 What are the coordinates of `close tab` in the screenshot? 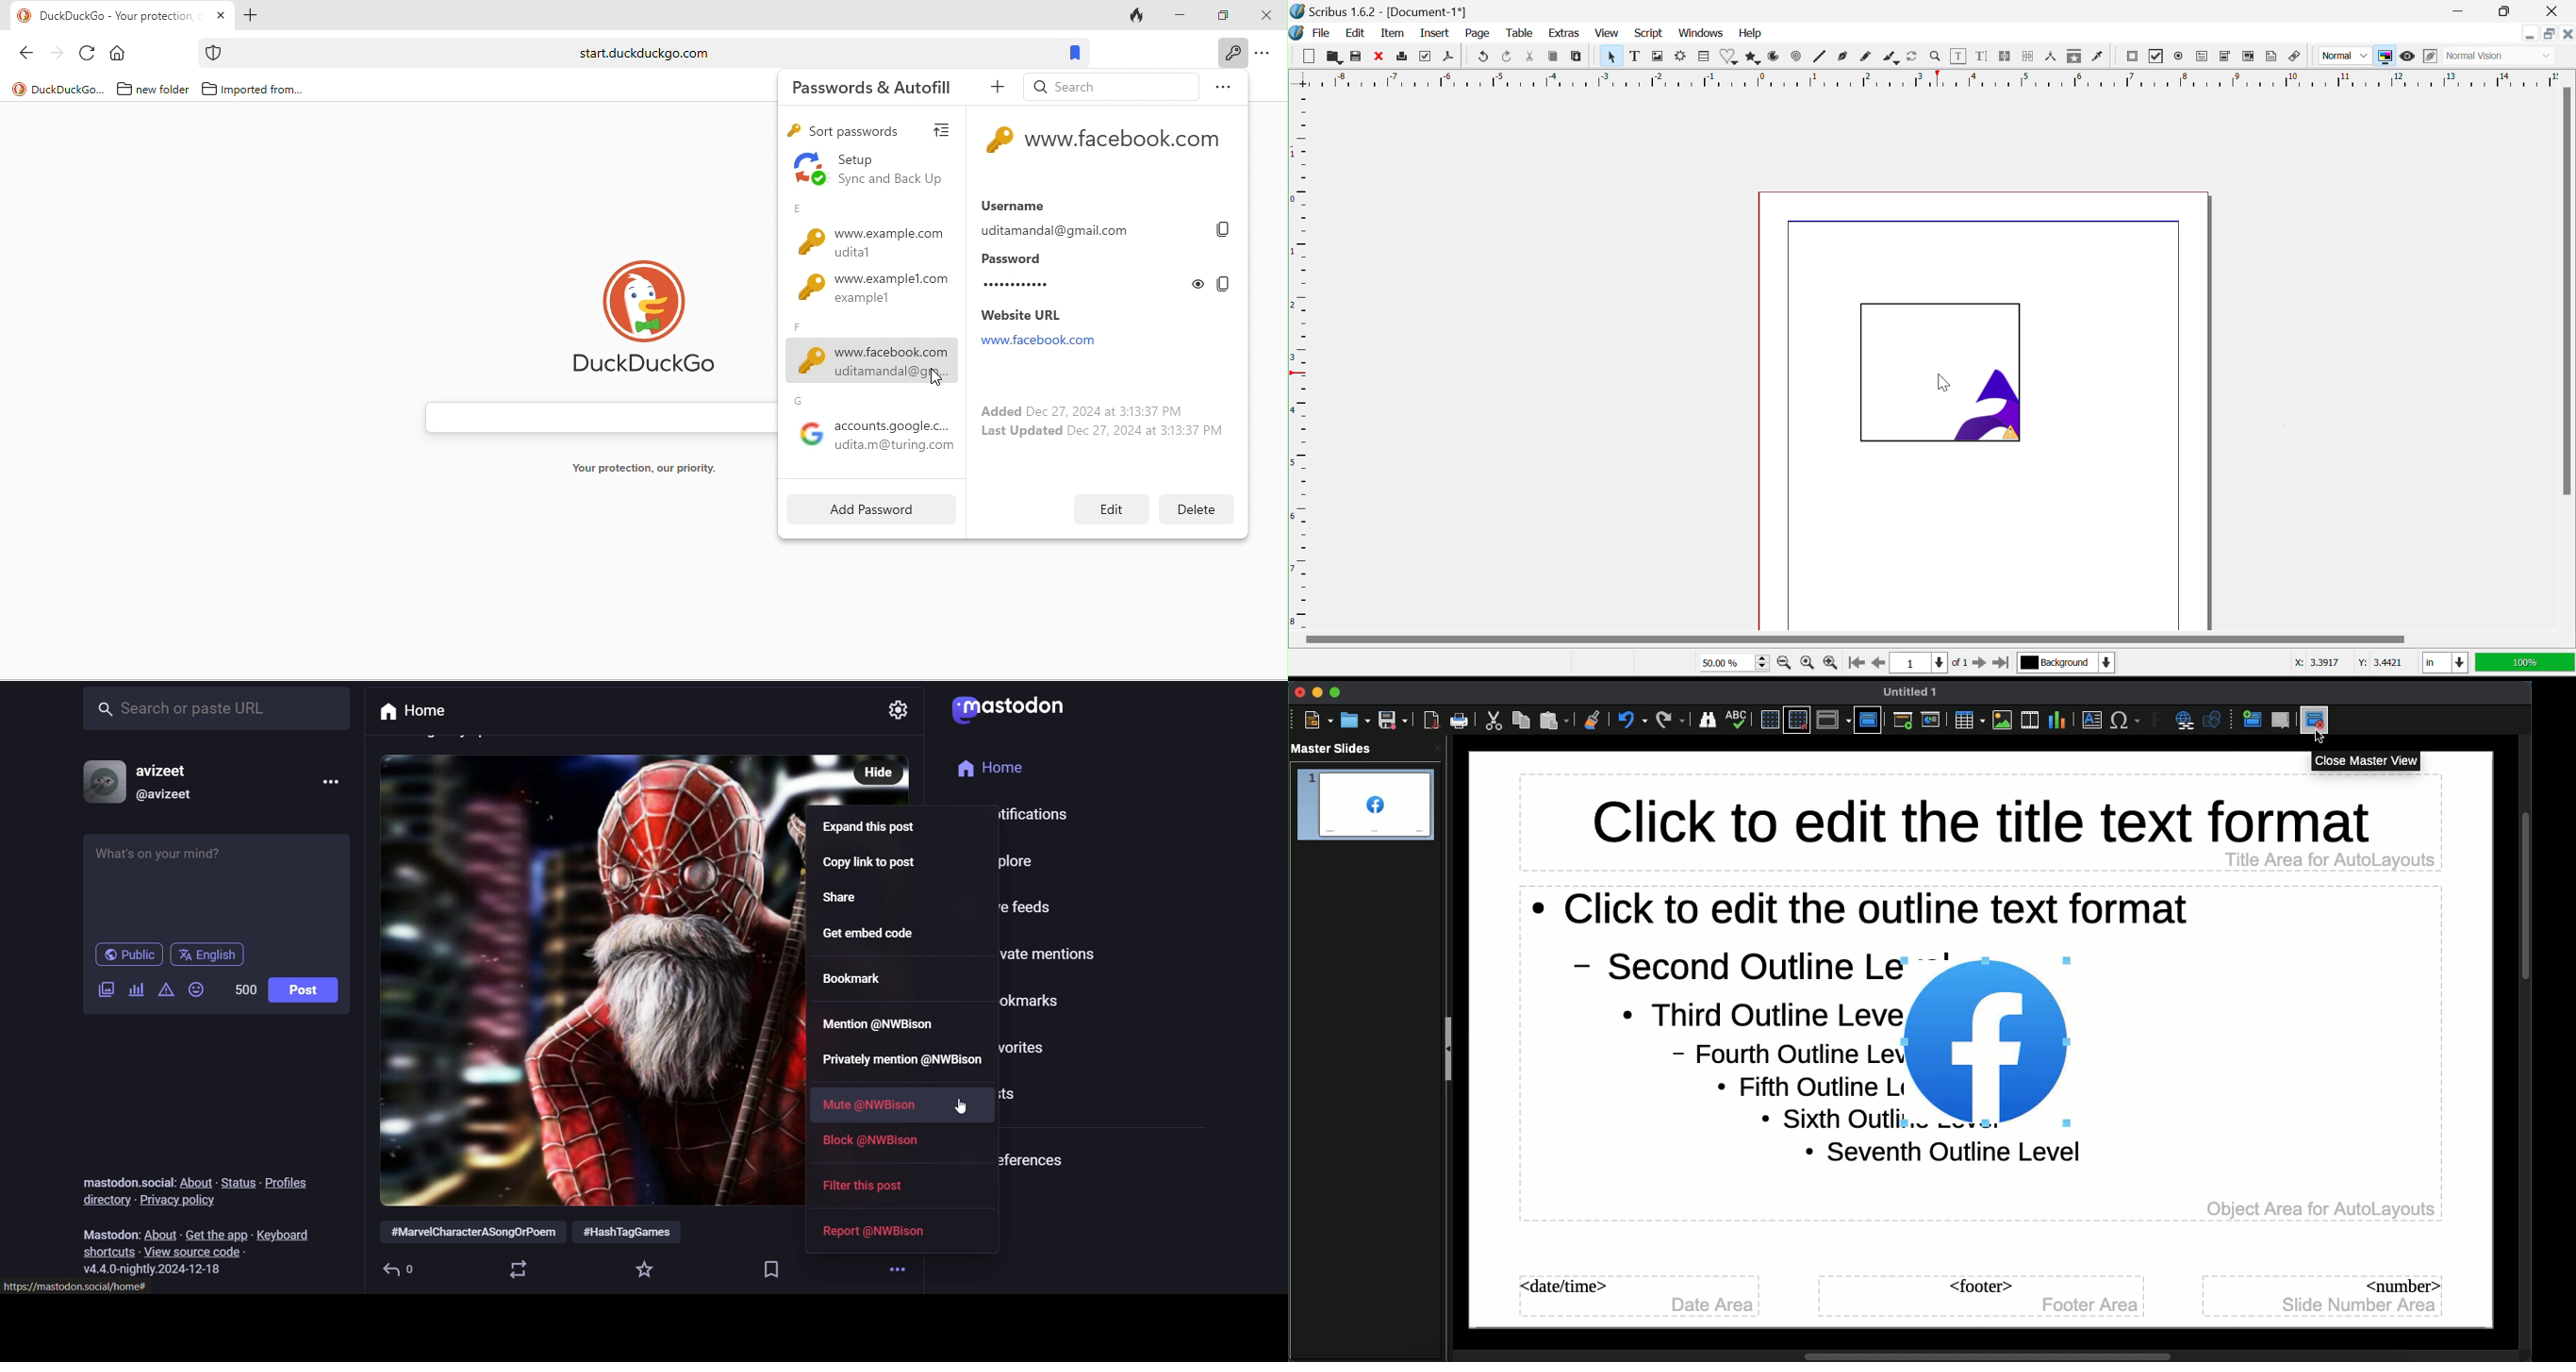 It's located at (222, 15).